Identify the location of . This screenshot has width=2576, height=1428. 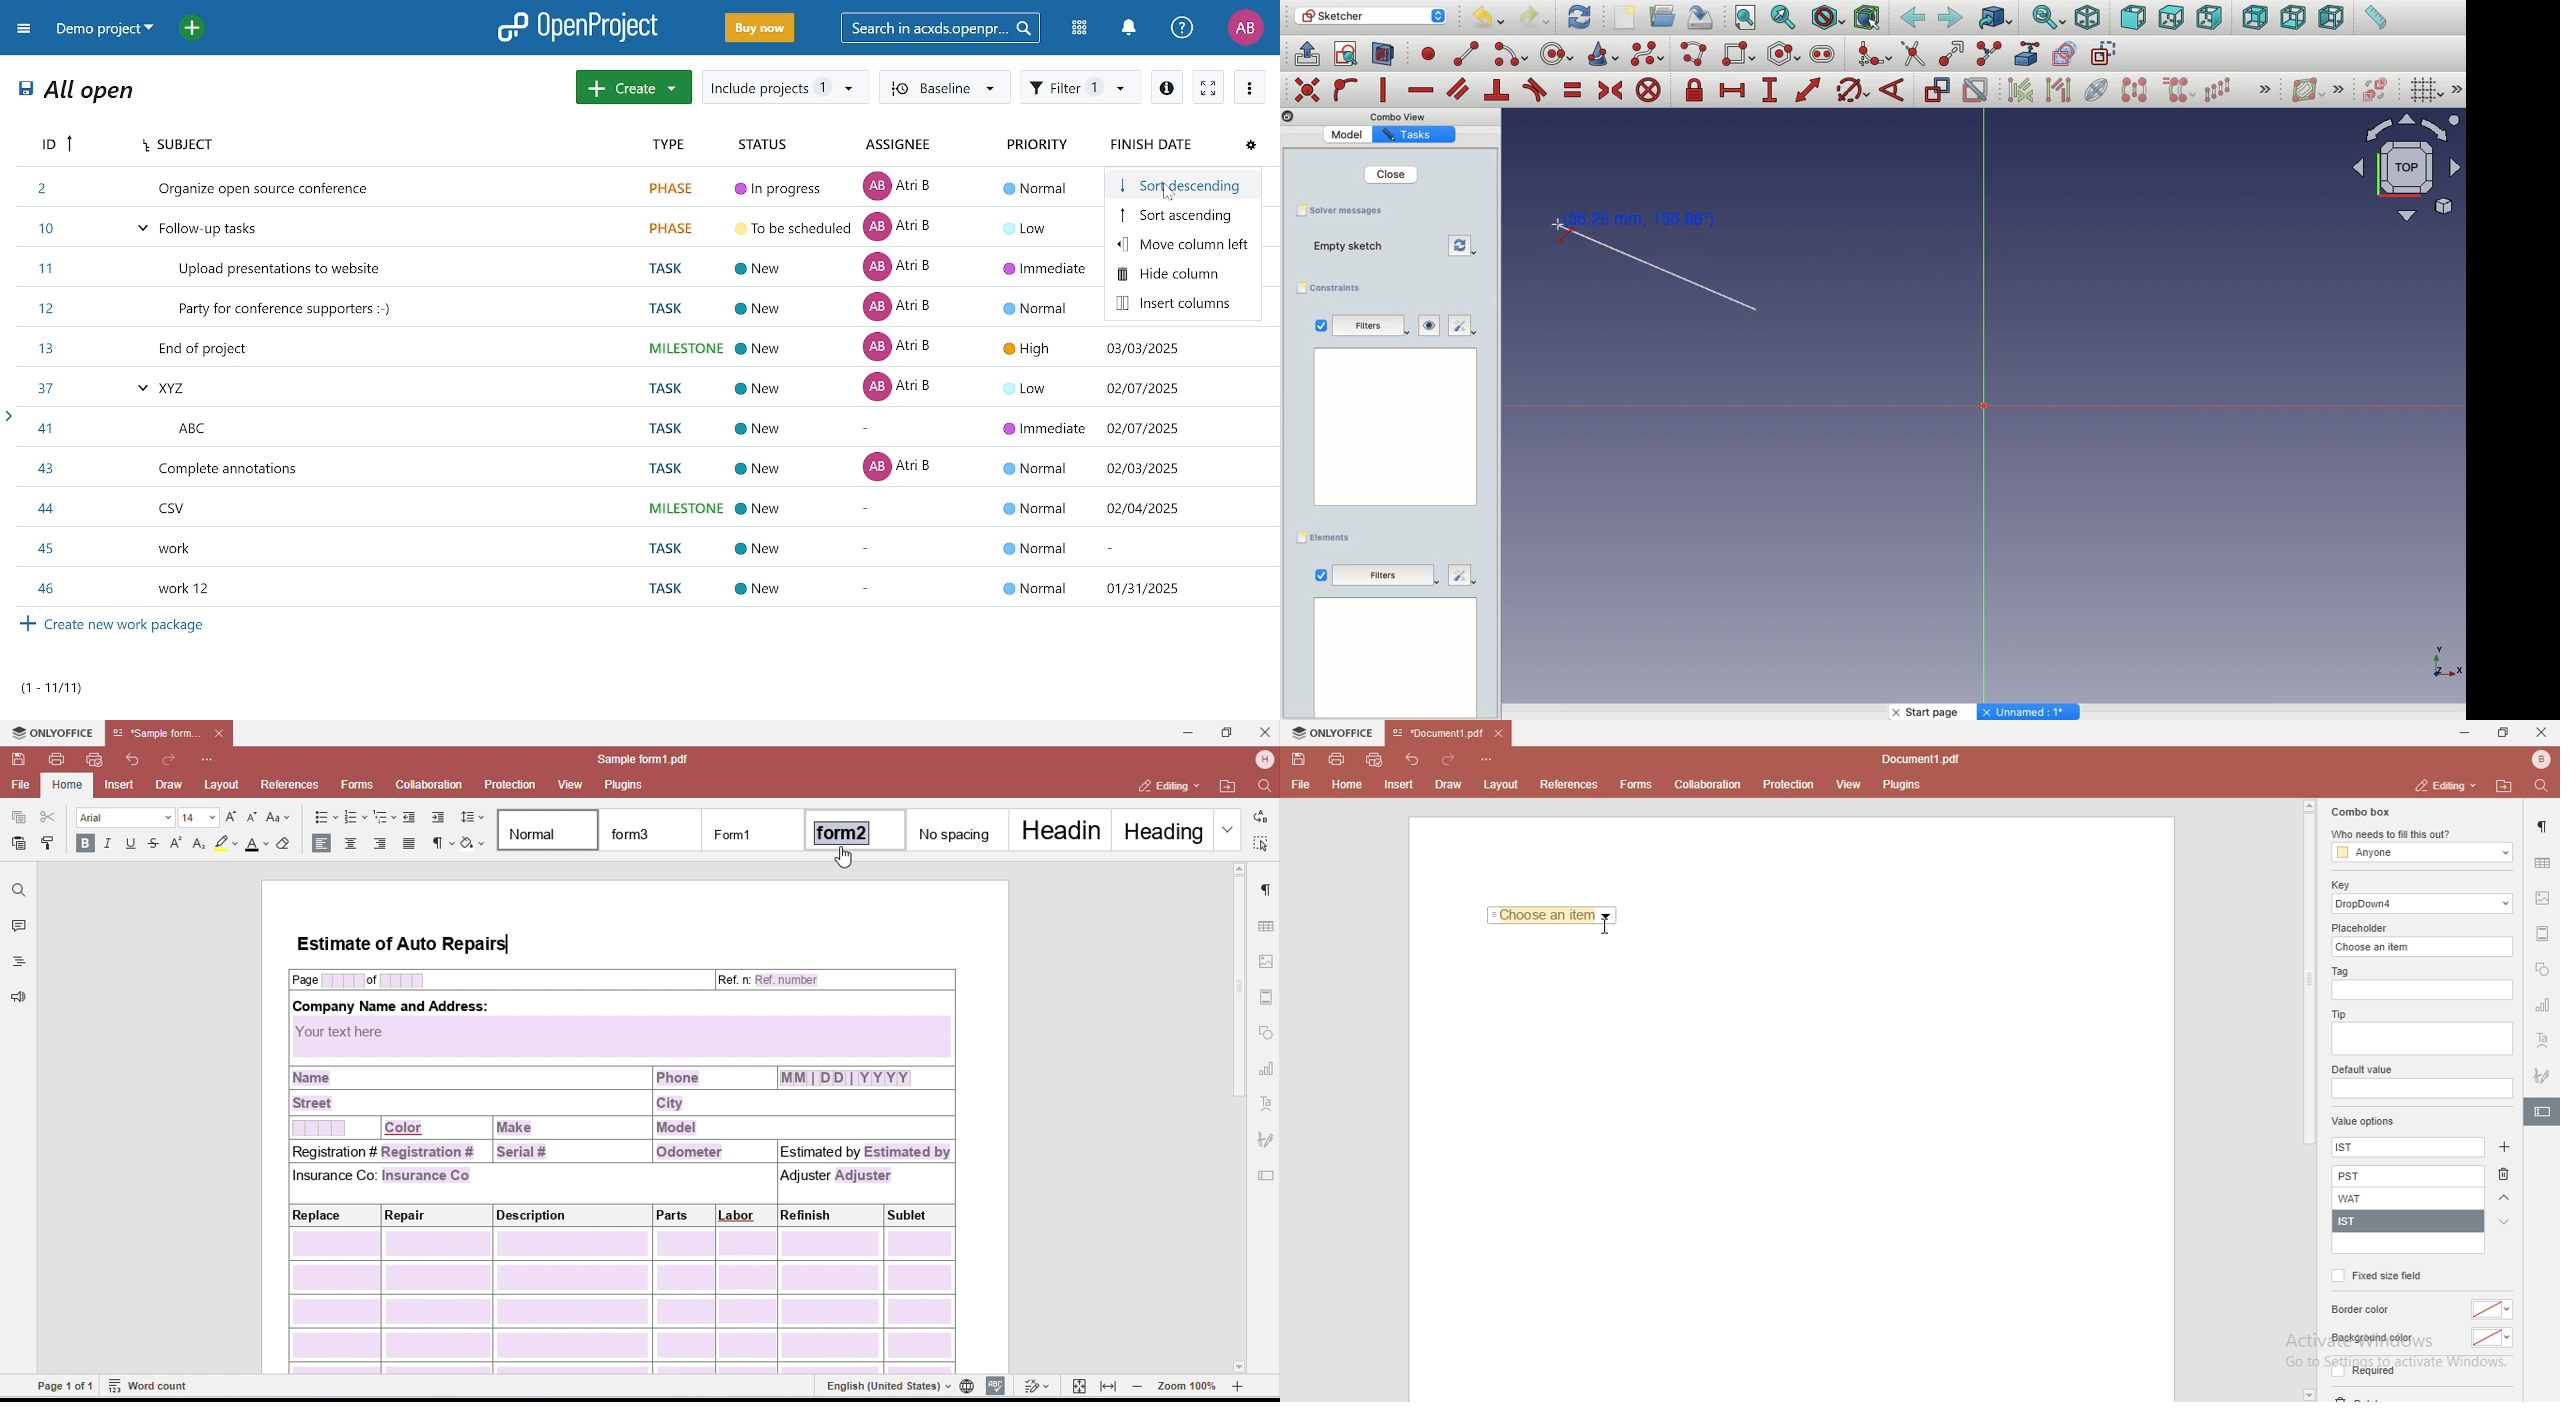
(1461, 577).